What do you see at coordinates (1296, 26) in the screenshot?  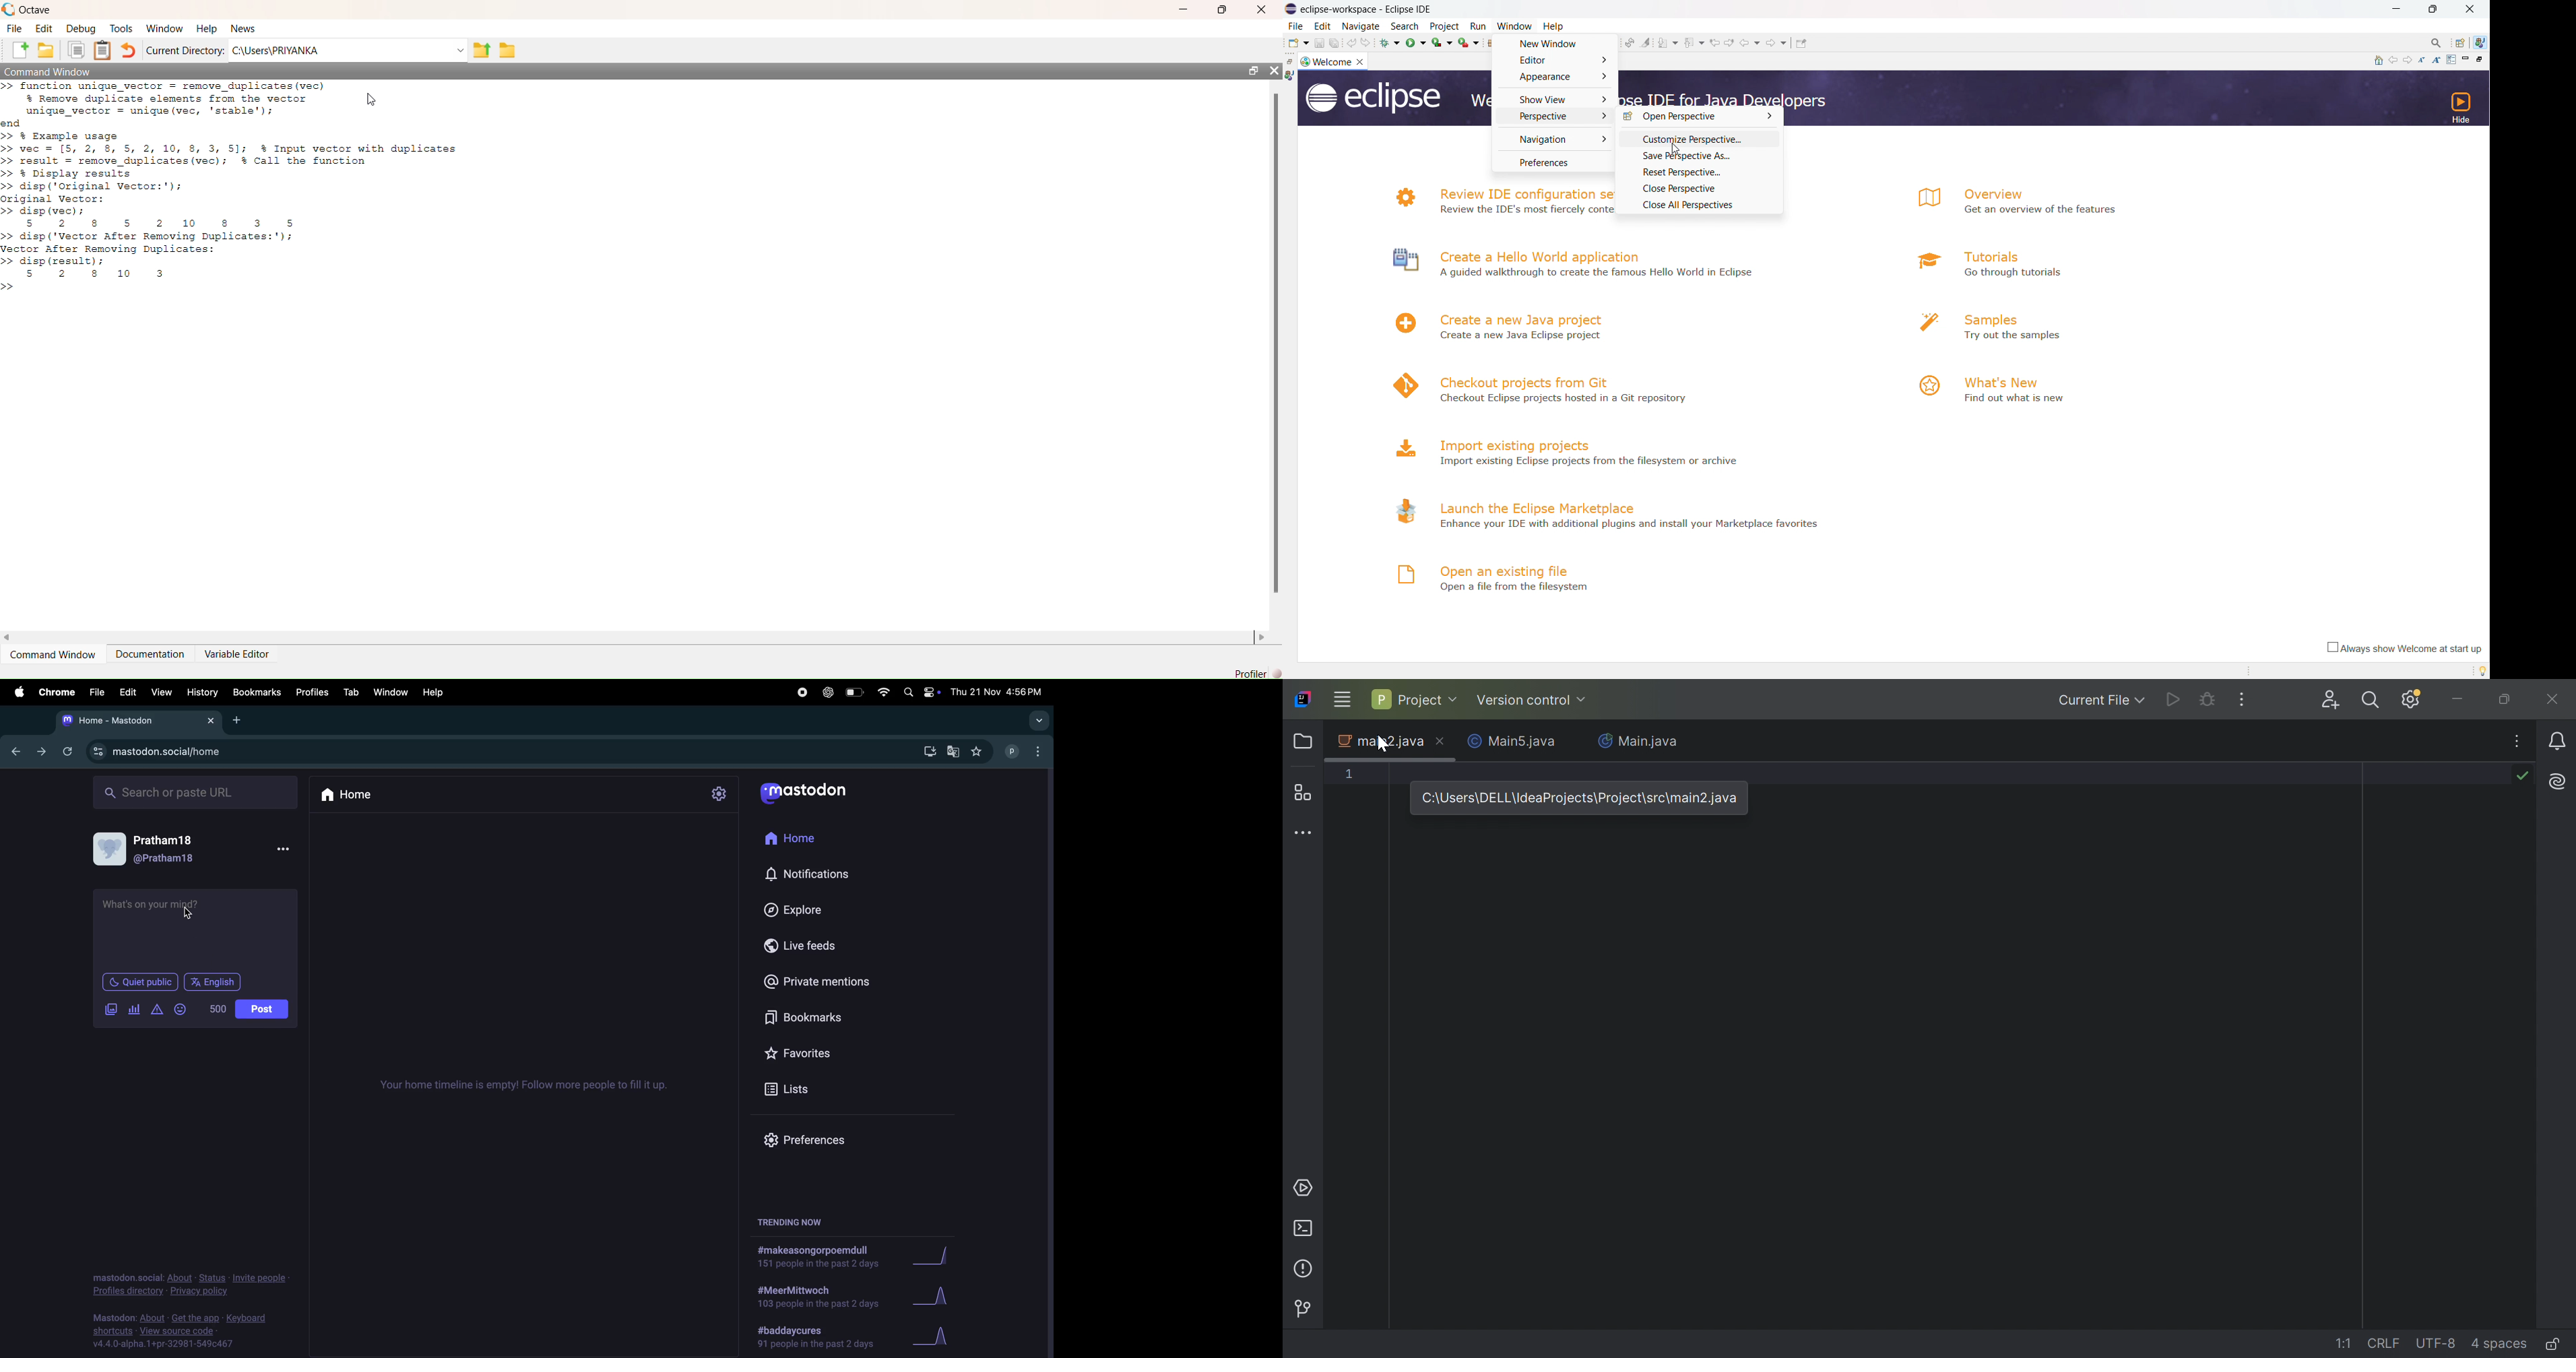 I see `file` at bounding box center [1296, 26].